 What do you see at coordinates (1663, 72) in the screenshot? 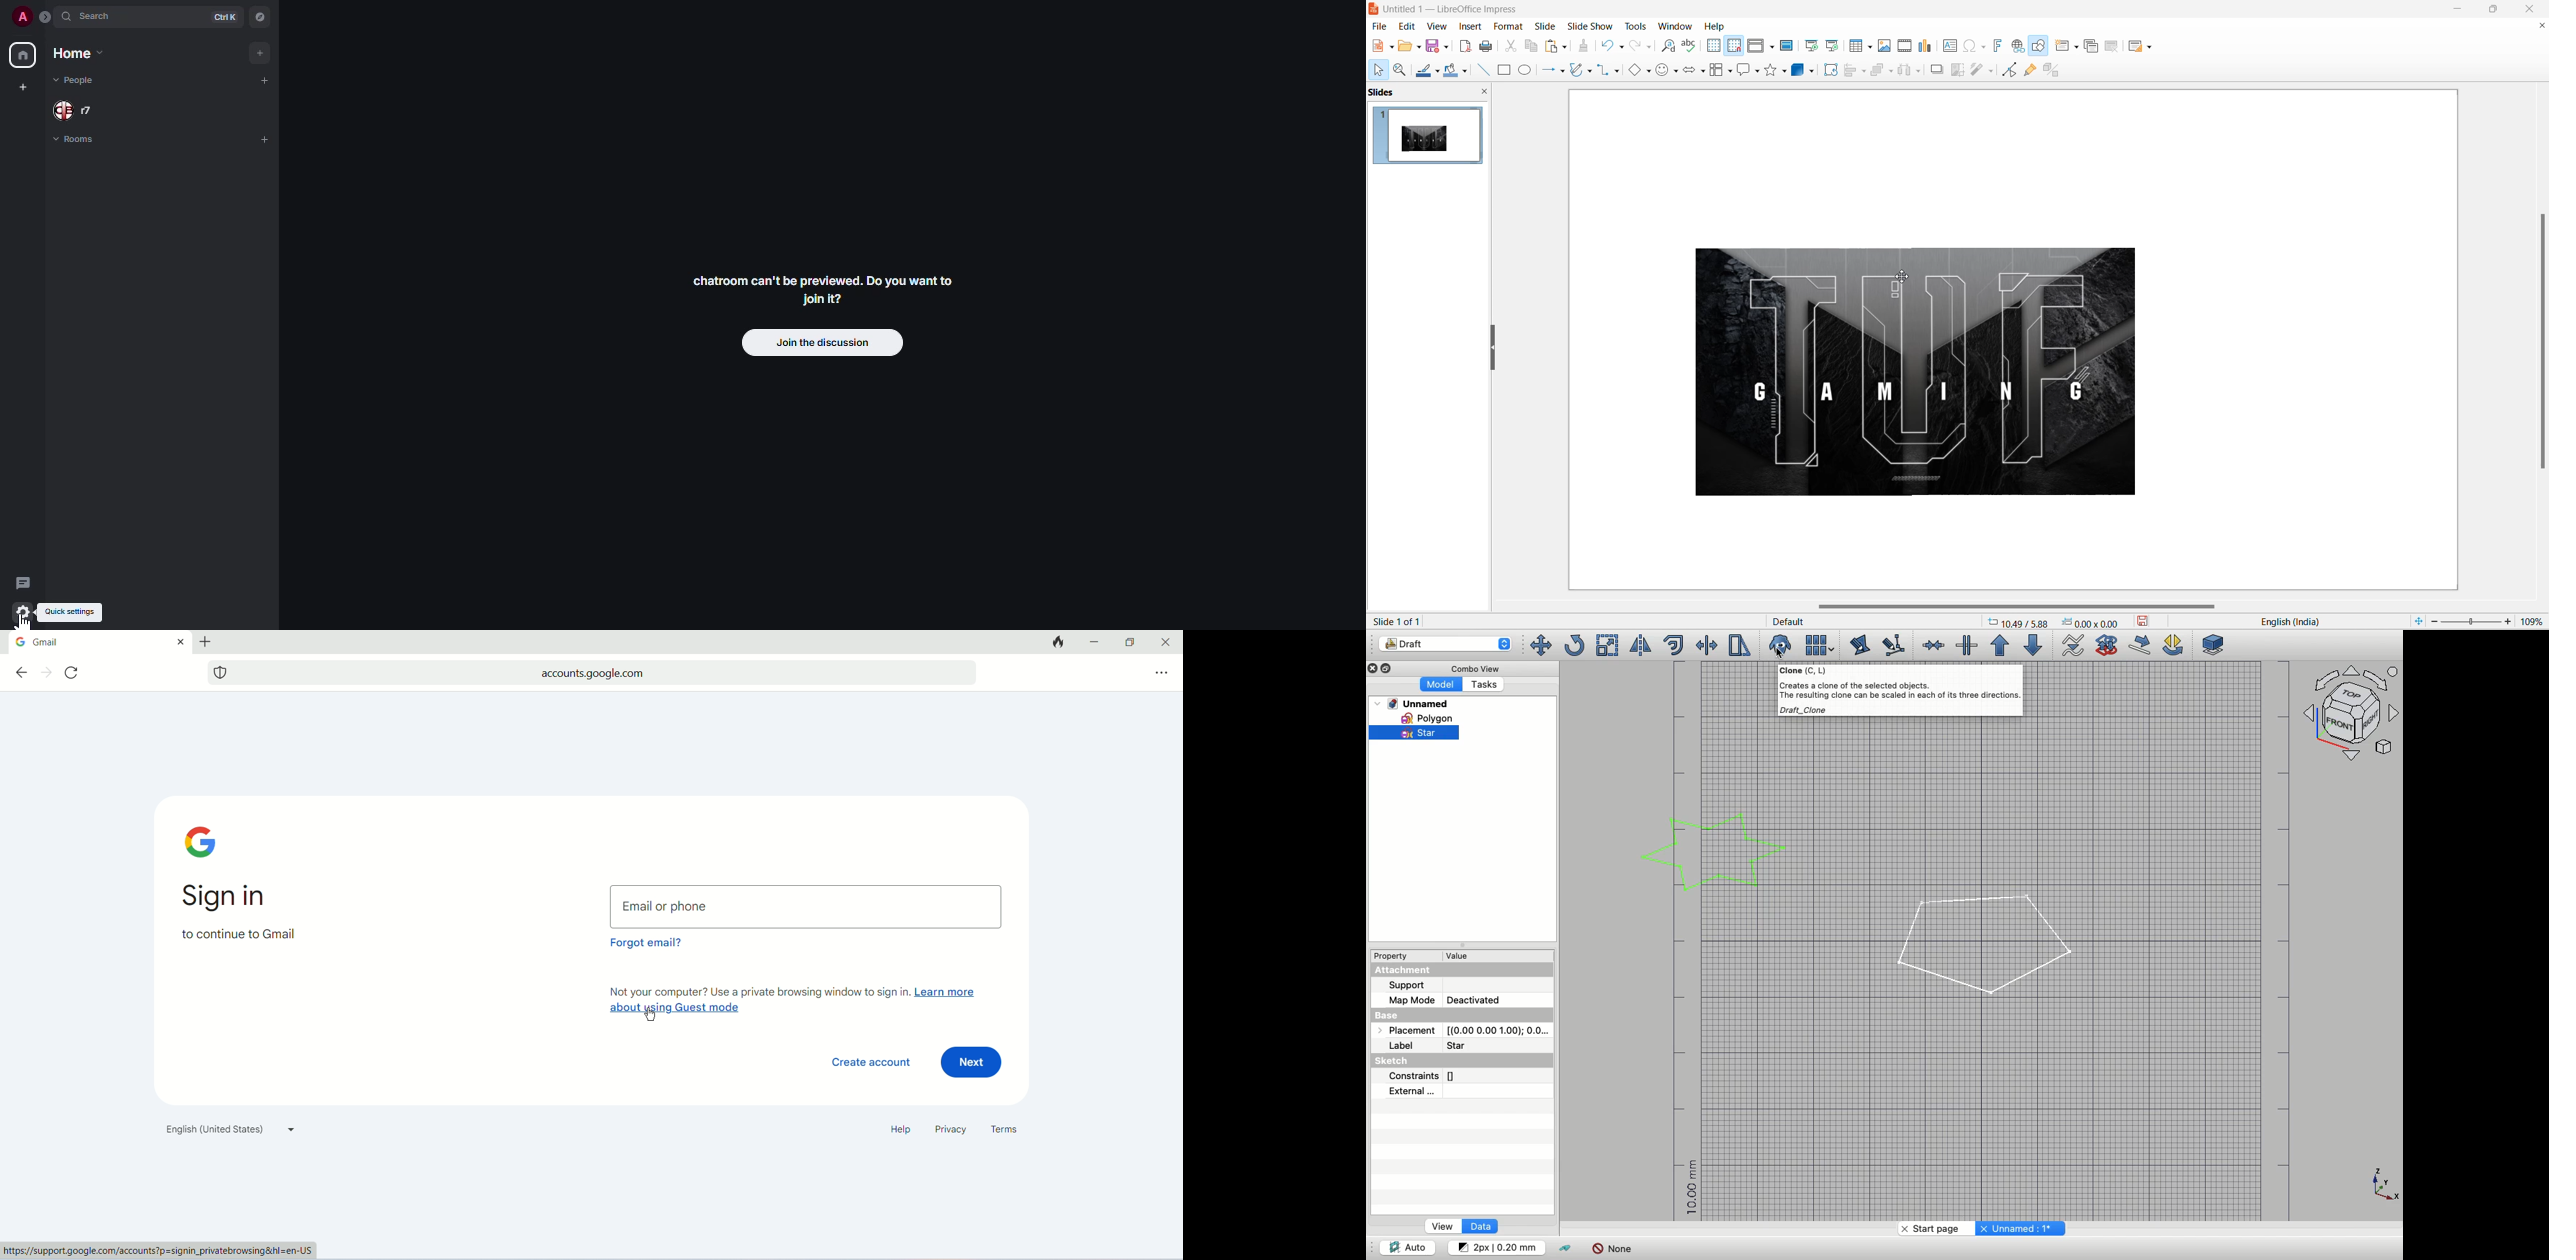
I see `symbol shapes` at bounding box center [1663, 72].